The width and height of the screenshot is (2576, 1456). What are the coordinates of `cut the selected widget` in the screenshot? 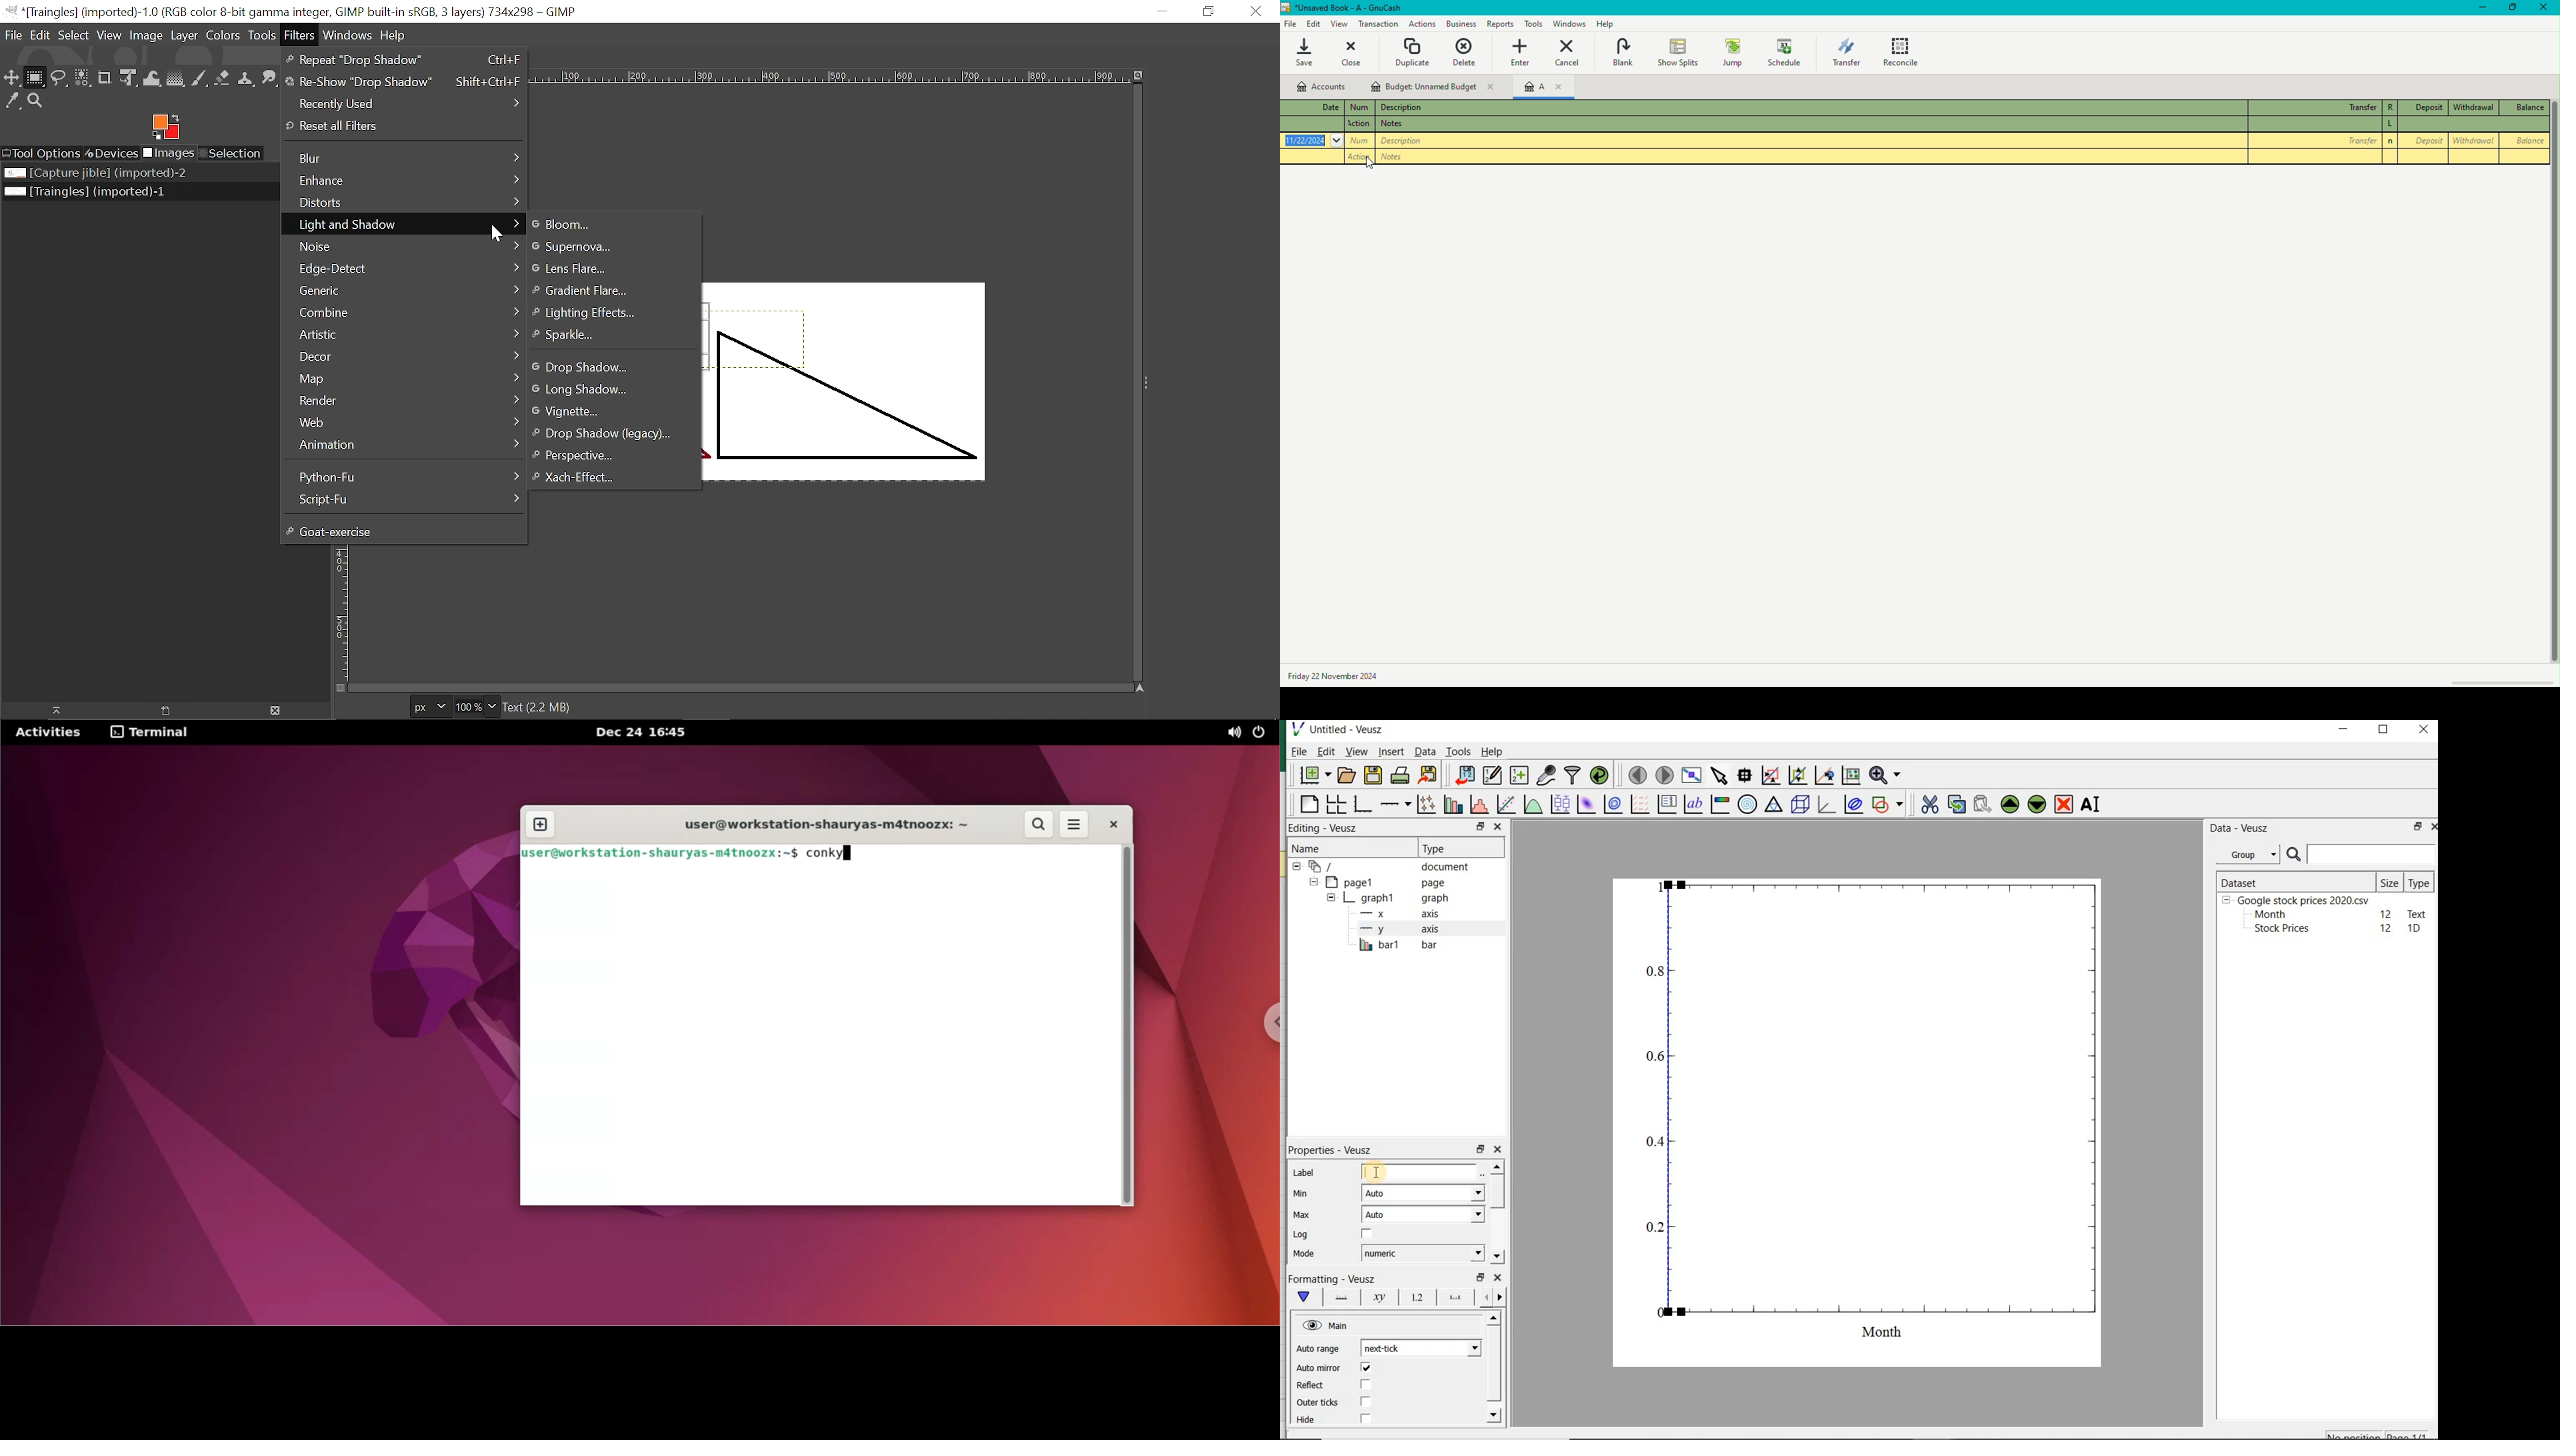 It's located at (1931, 806).